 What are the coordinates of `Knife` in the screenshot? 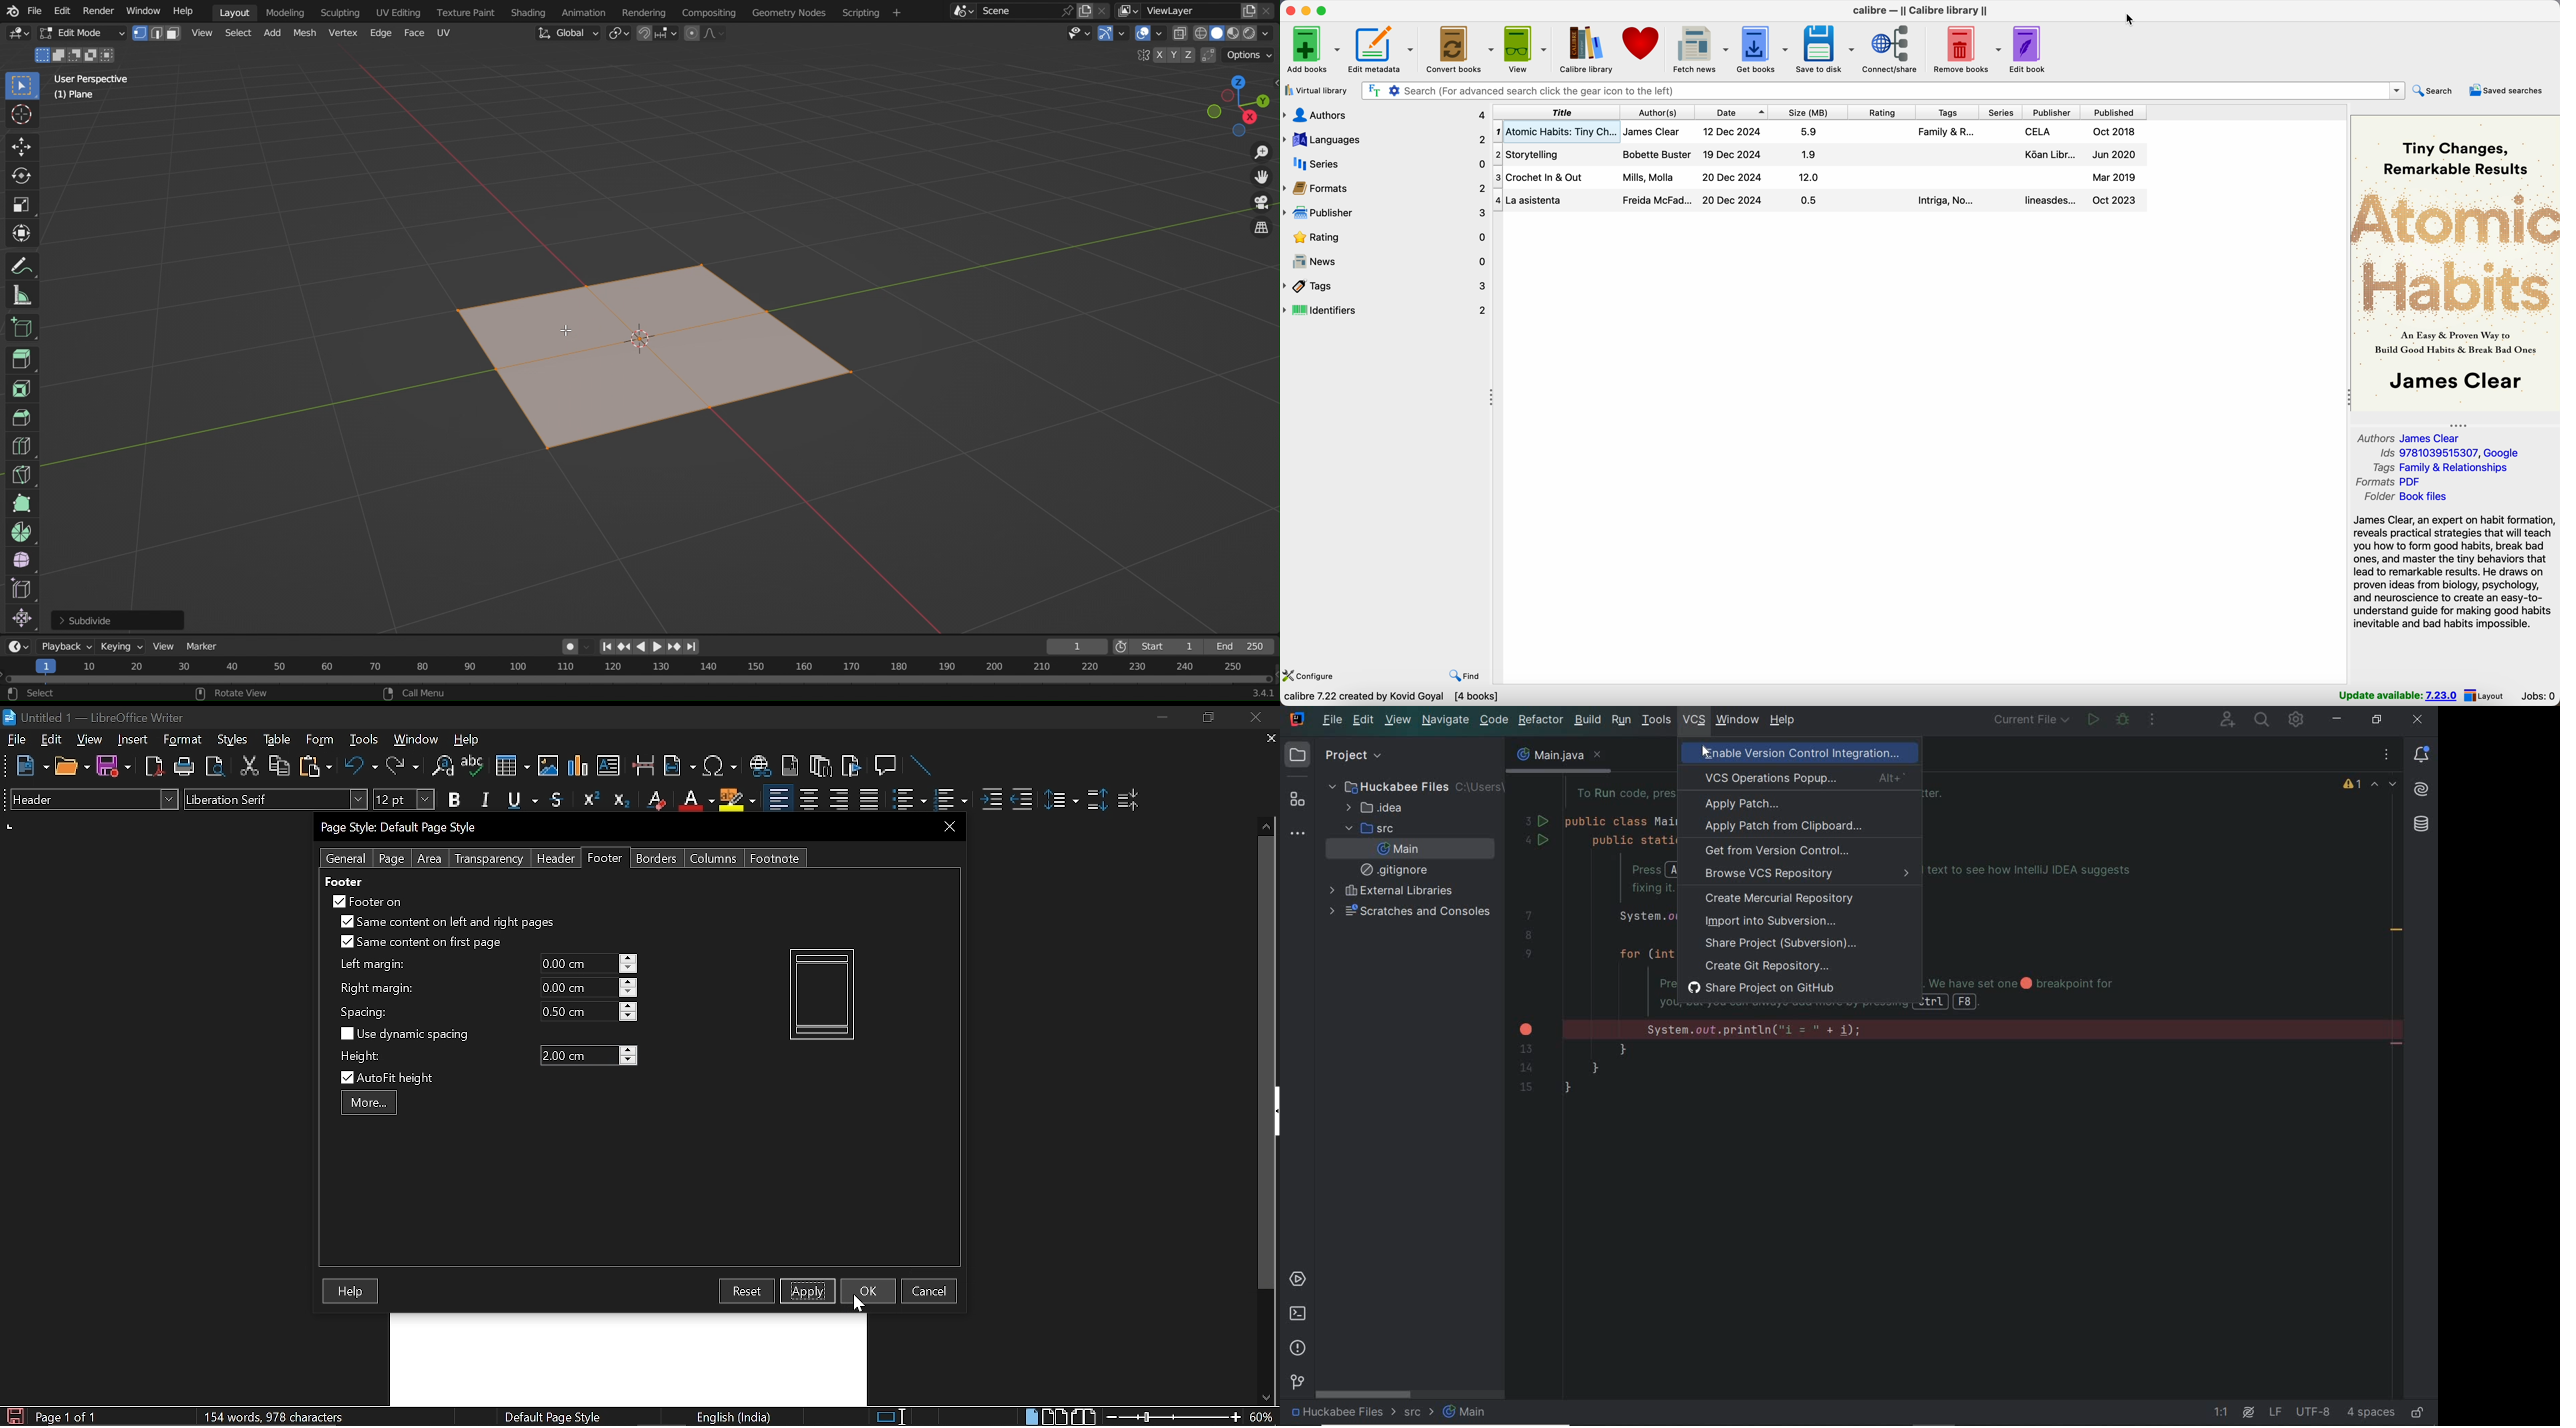 It's located at (21, 474).